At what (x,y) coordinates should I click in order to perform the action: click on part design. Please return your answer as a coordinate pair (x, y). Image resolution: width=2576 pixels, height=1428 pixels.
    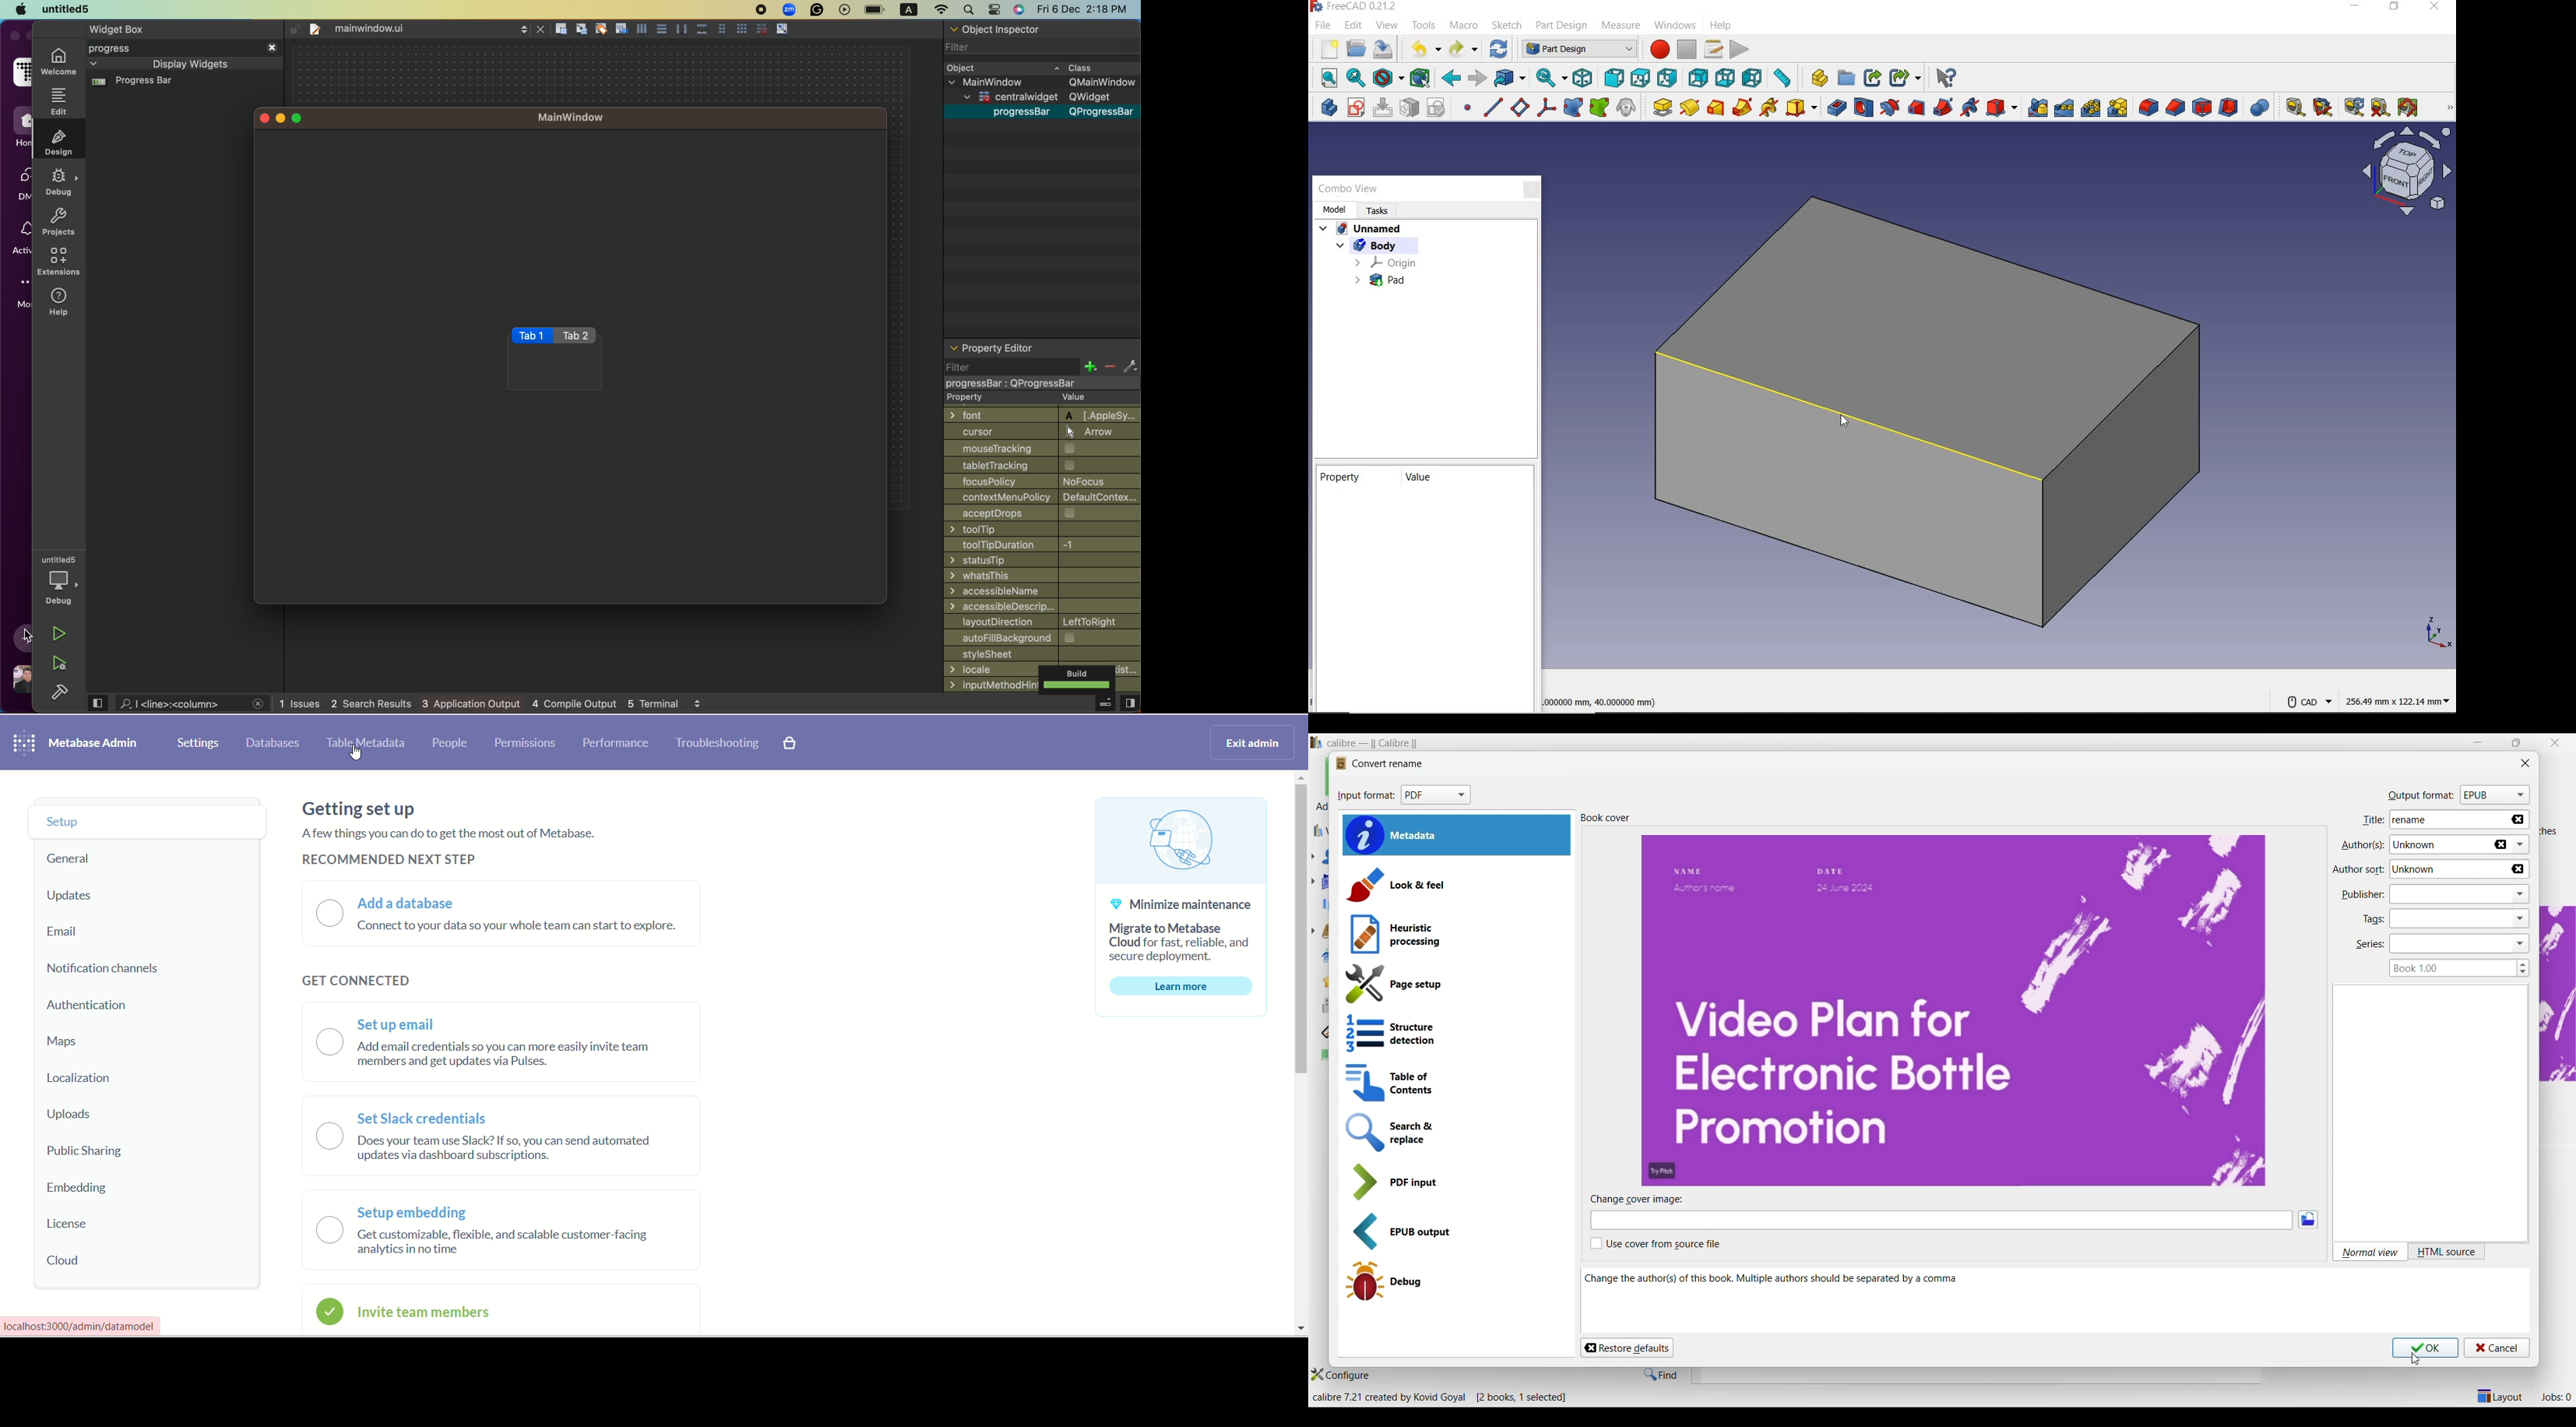
    Looking at the image, I should click on (1562, 27).